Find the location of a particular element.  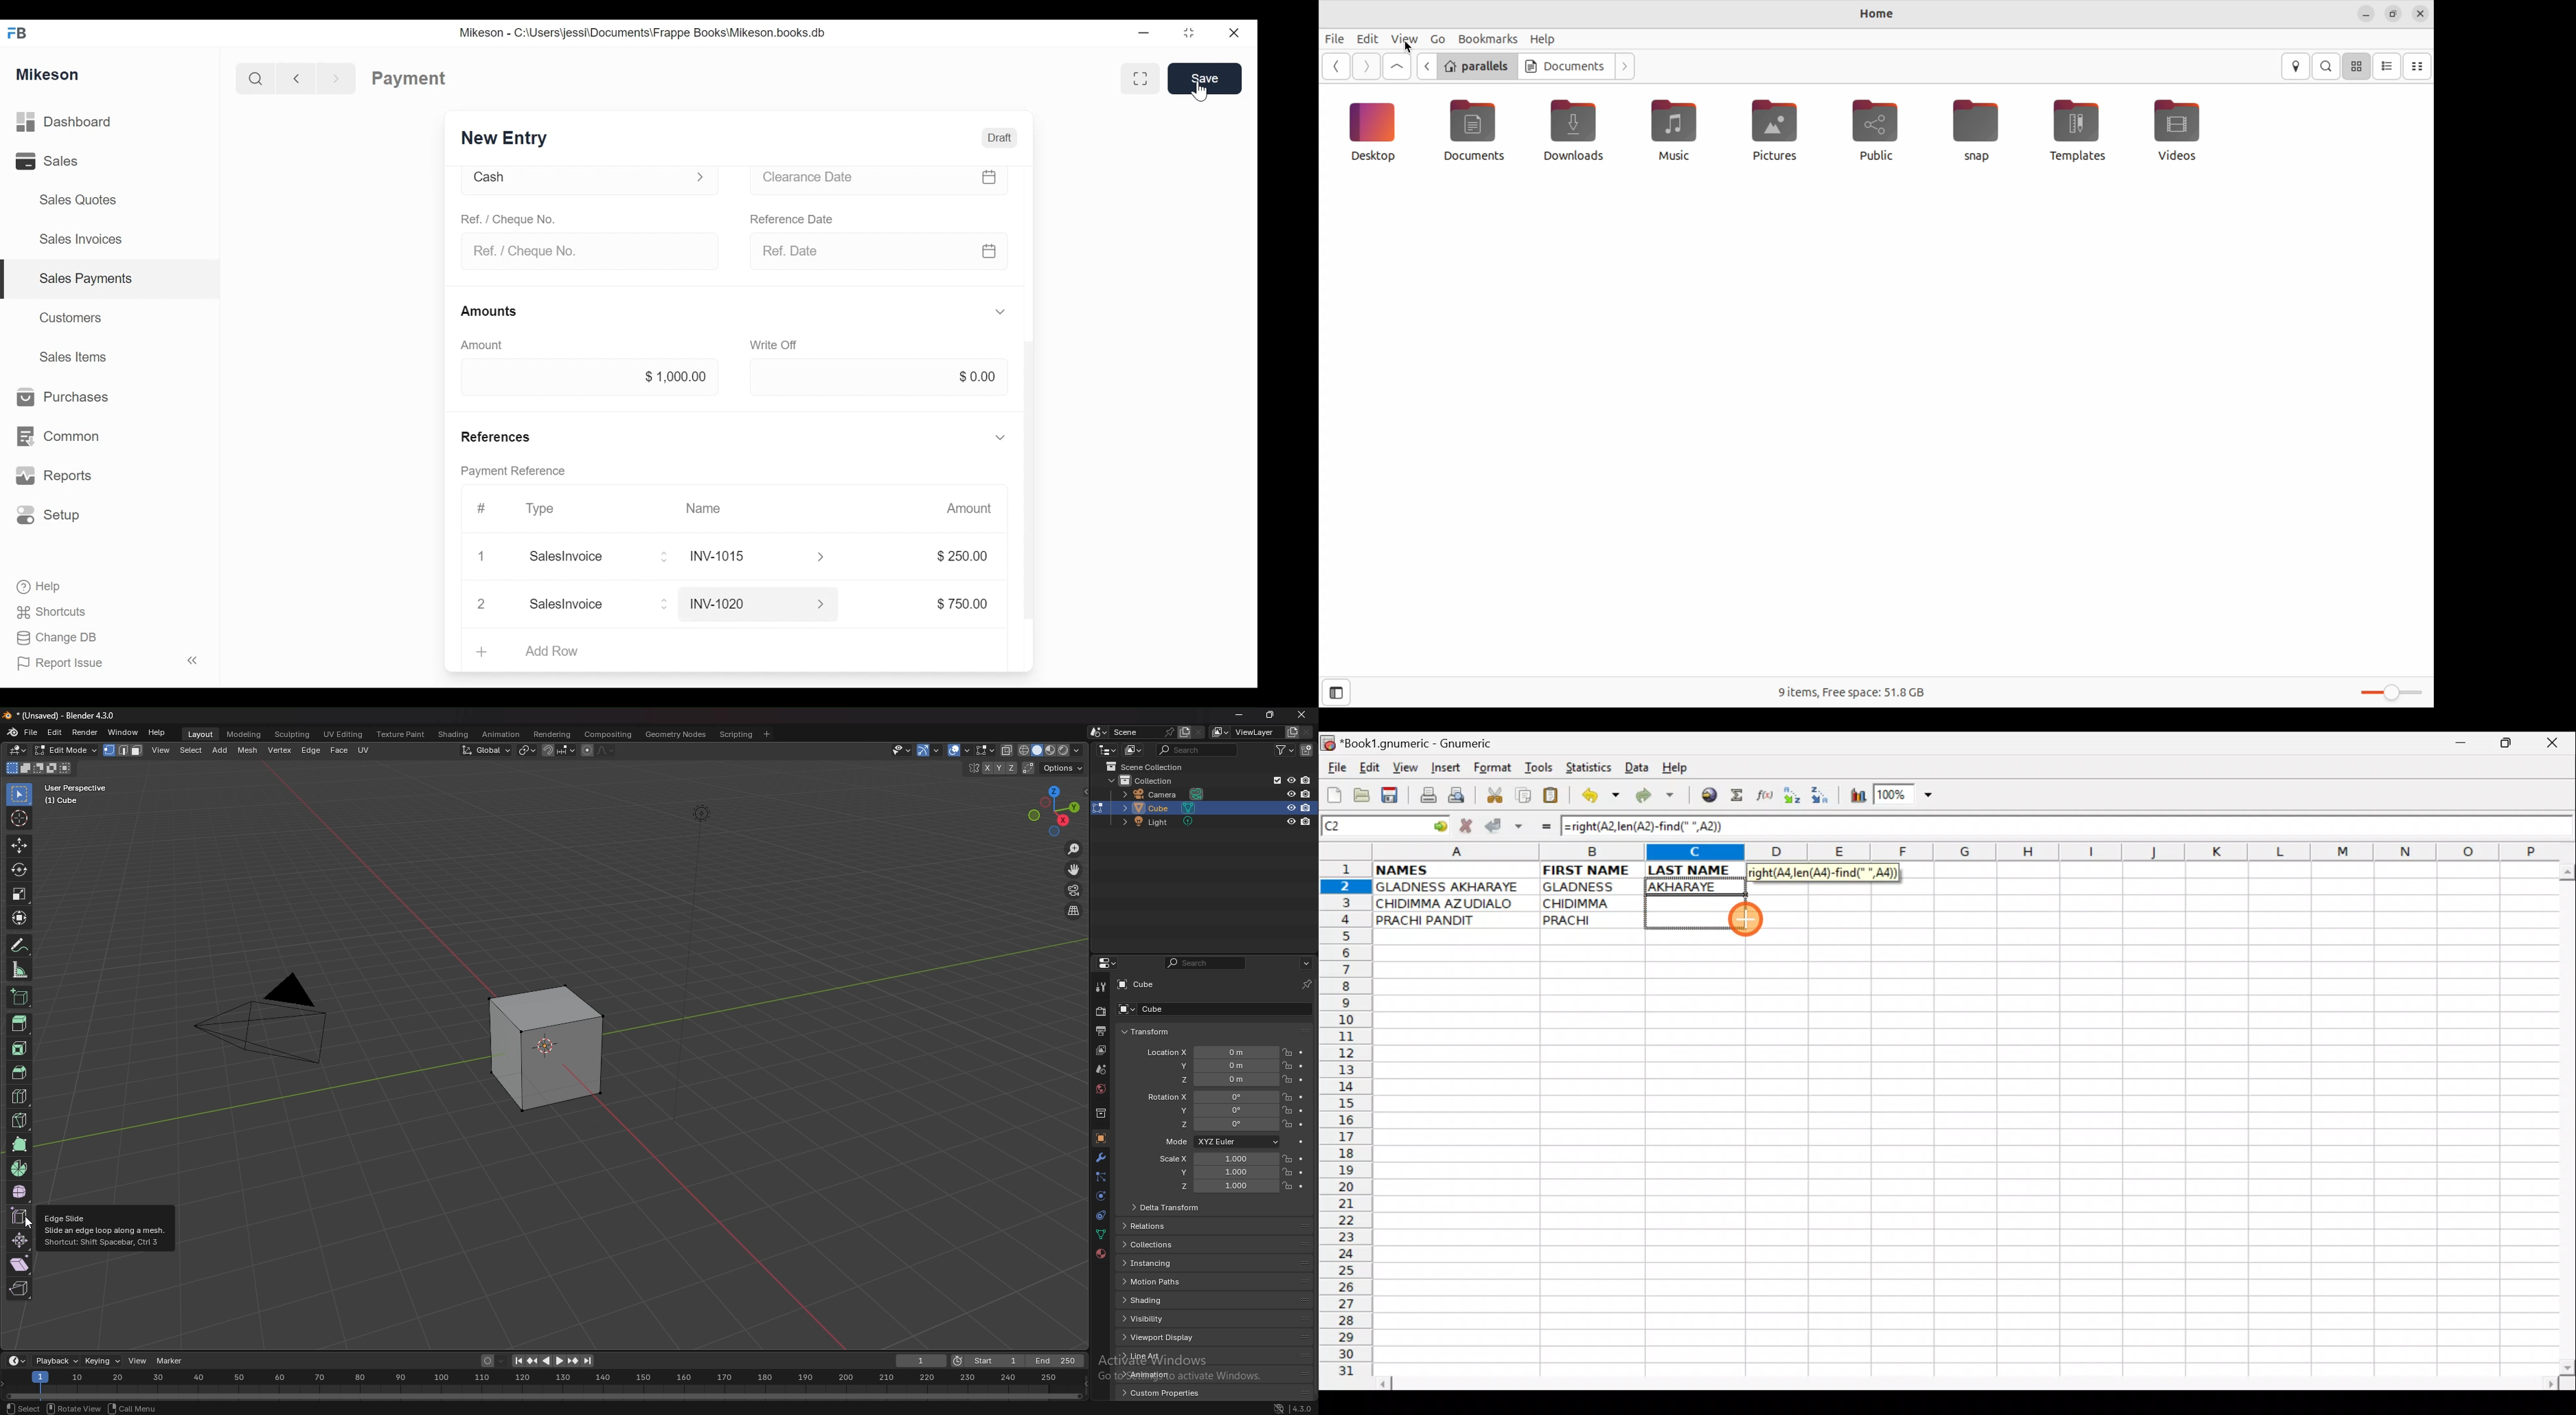

Reference date is located at coordinates (792, 218).